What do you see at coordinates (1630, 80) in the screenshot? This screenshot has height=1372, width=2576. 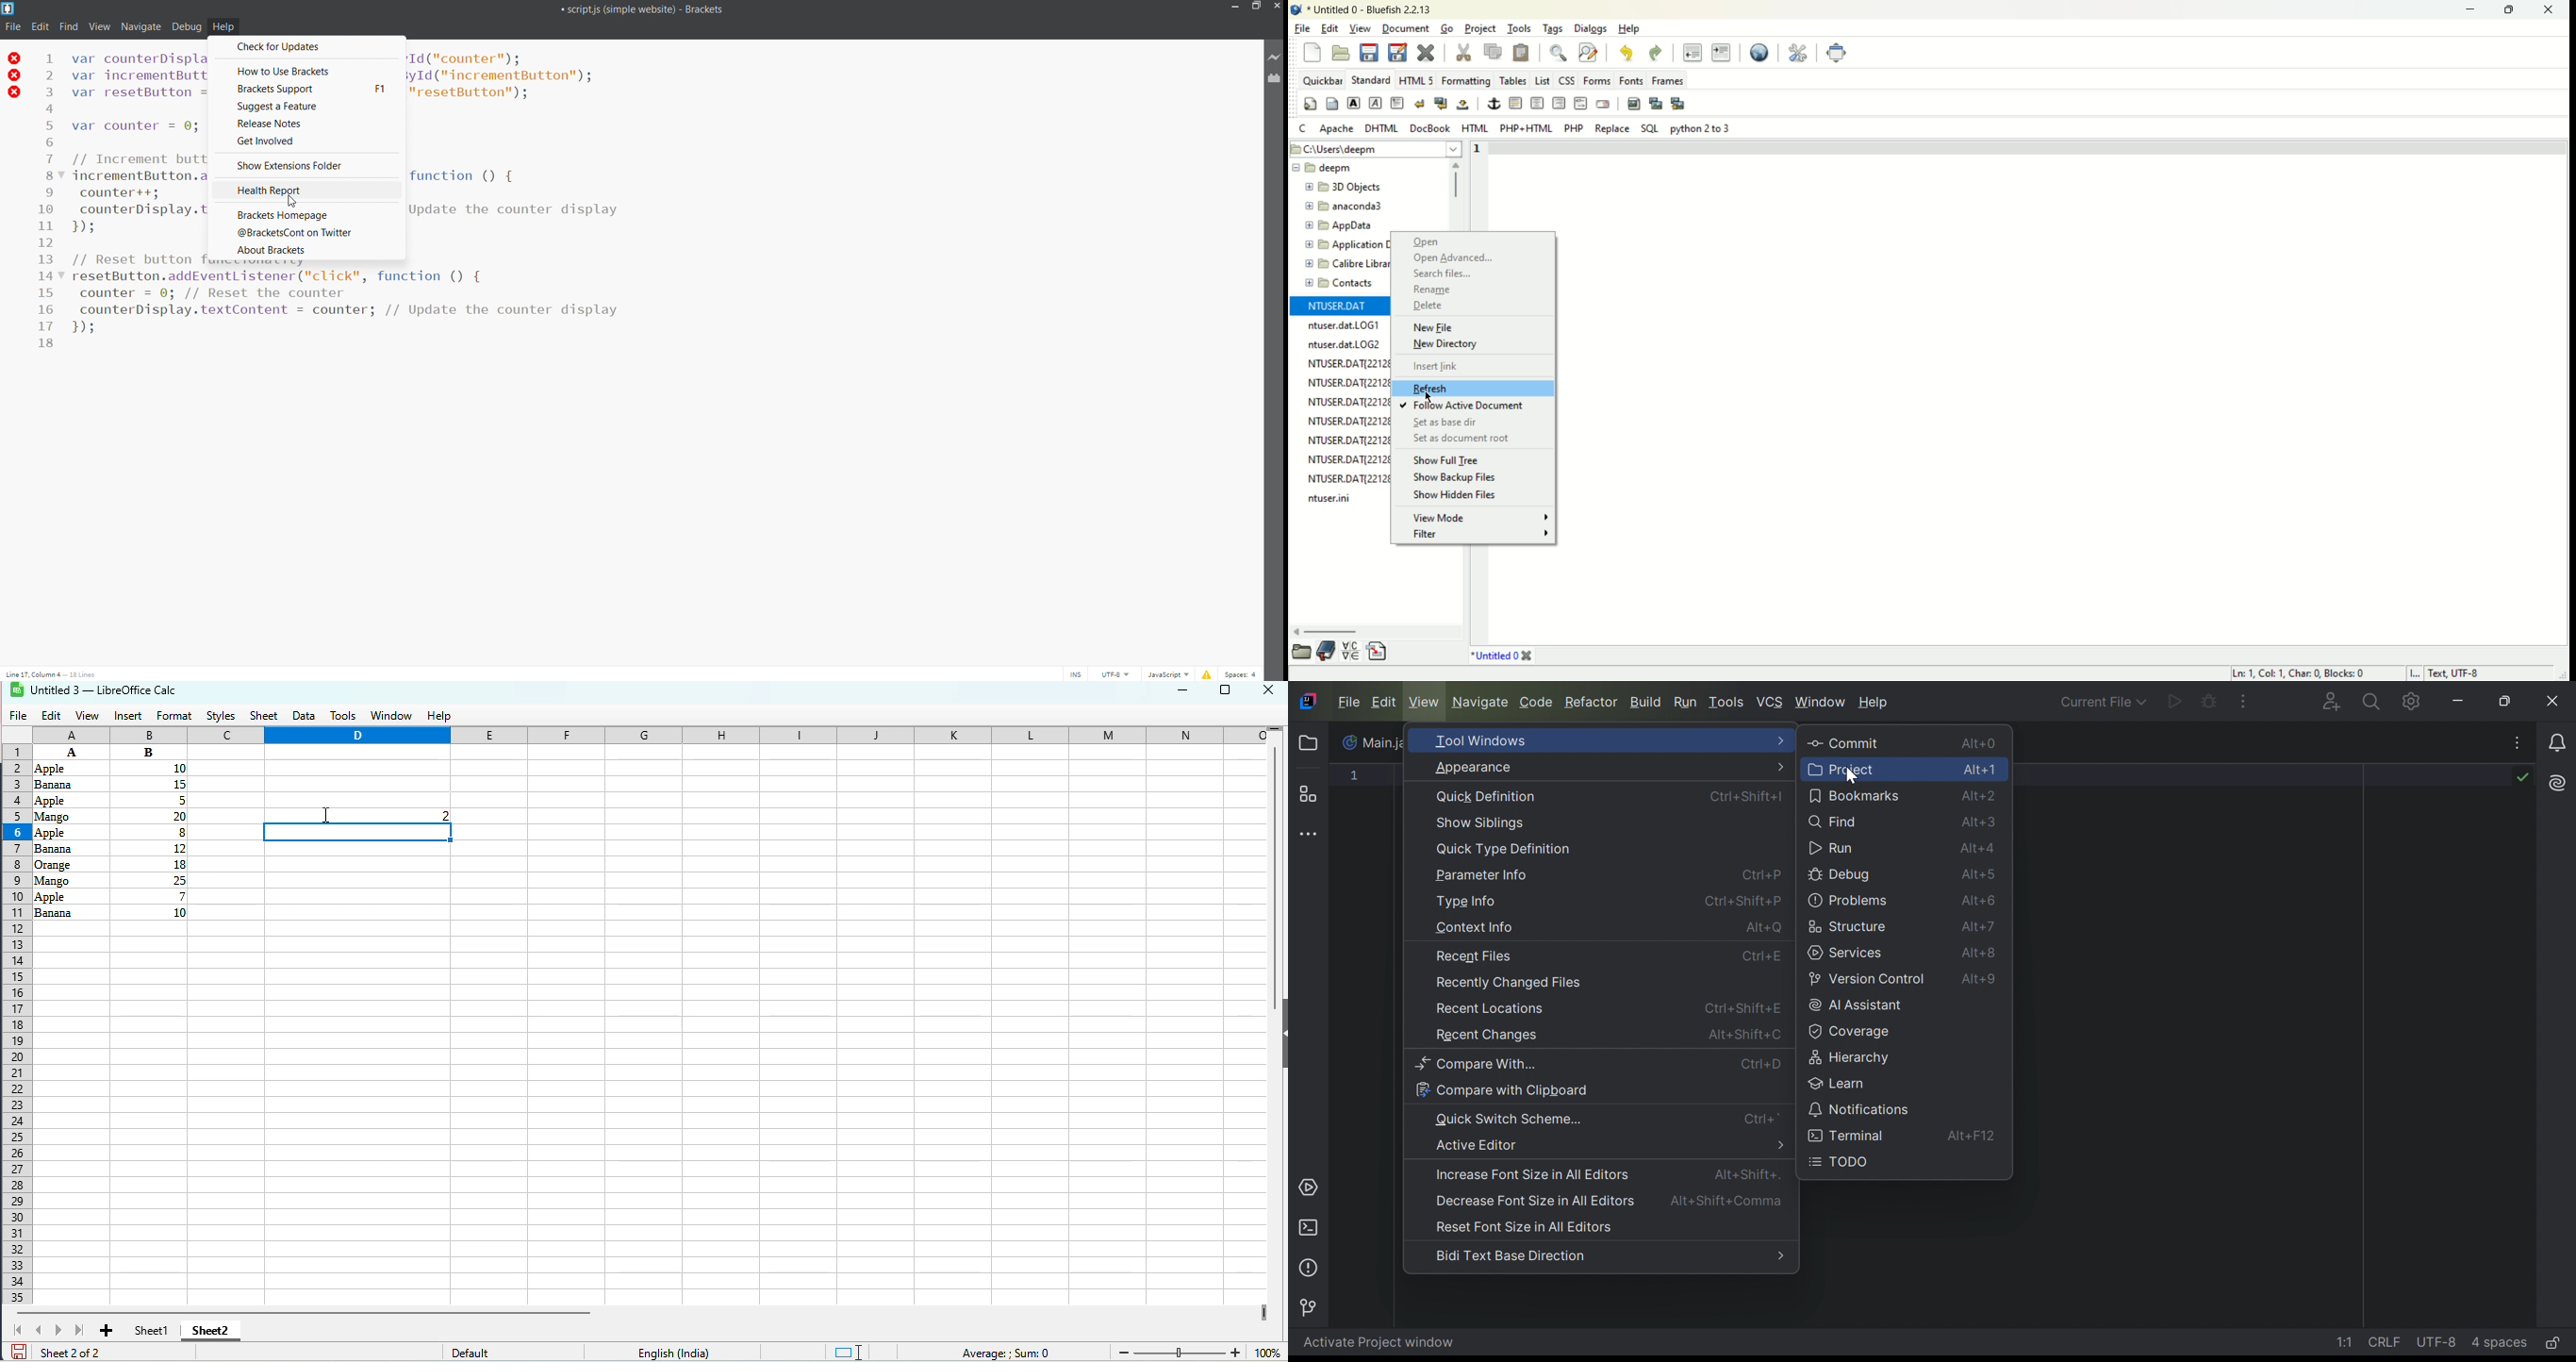 I see `Fonts` at bounding box center [1630, 80].